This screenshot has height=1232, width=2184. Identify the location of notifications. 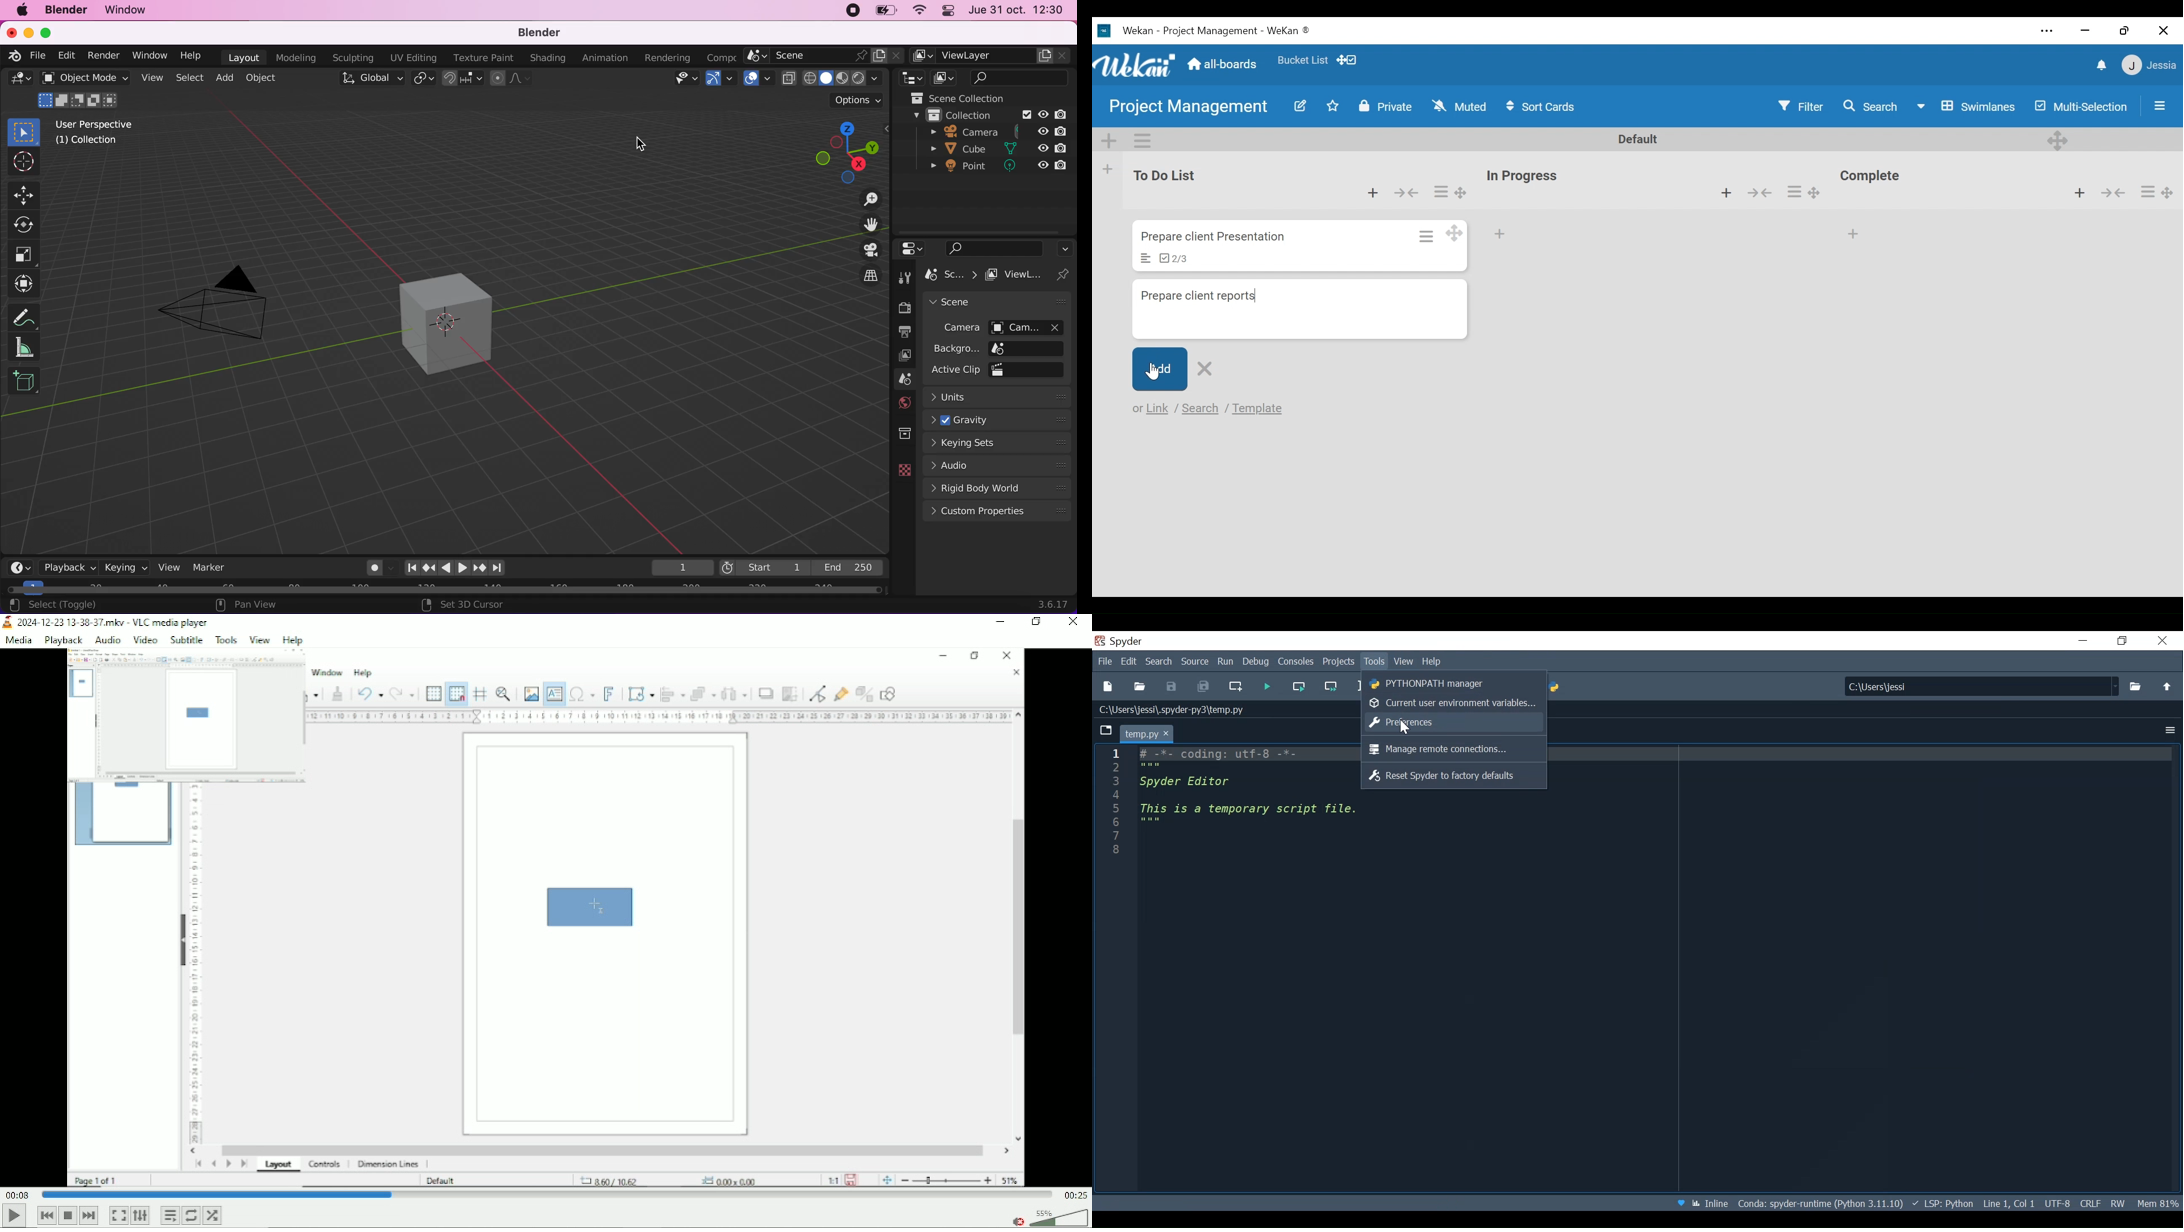
(2099, 64).